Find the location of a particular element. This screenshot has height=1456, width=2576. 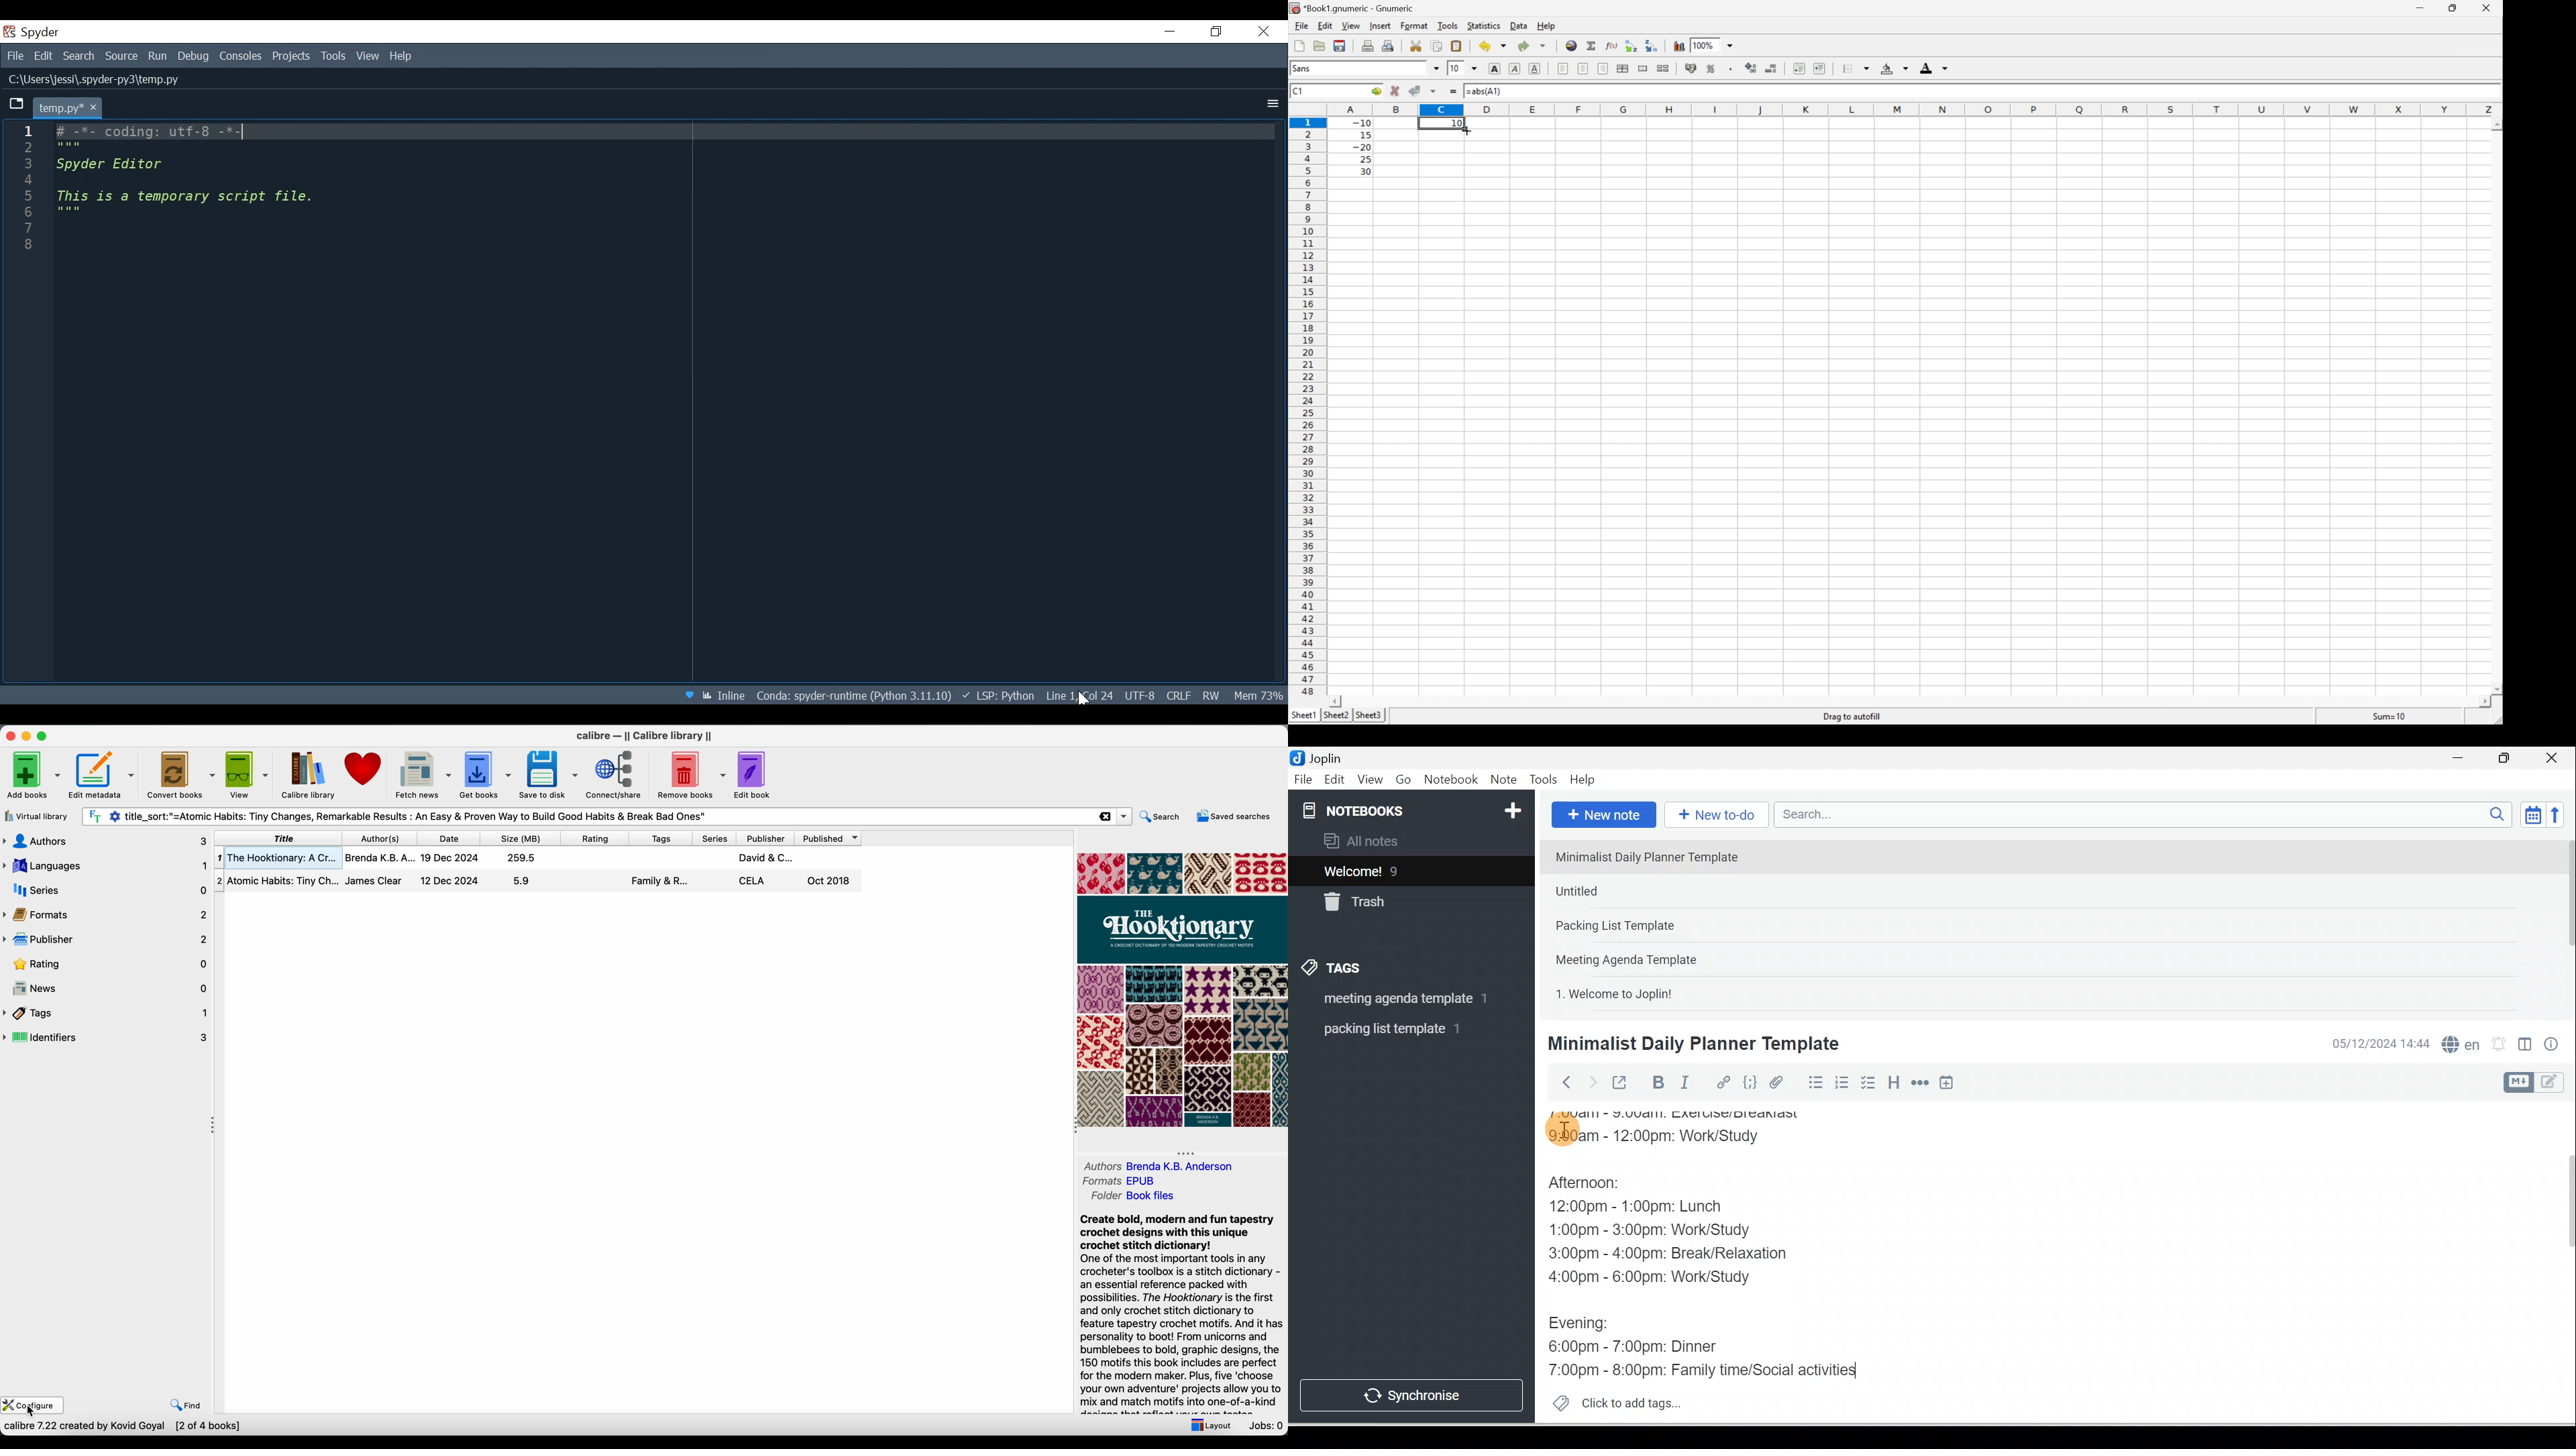

author(s) is located at coordinates (381, 837).